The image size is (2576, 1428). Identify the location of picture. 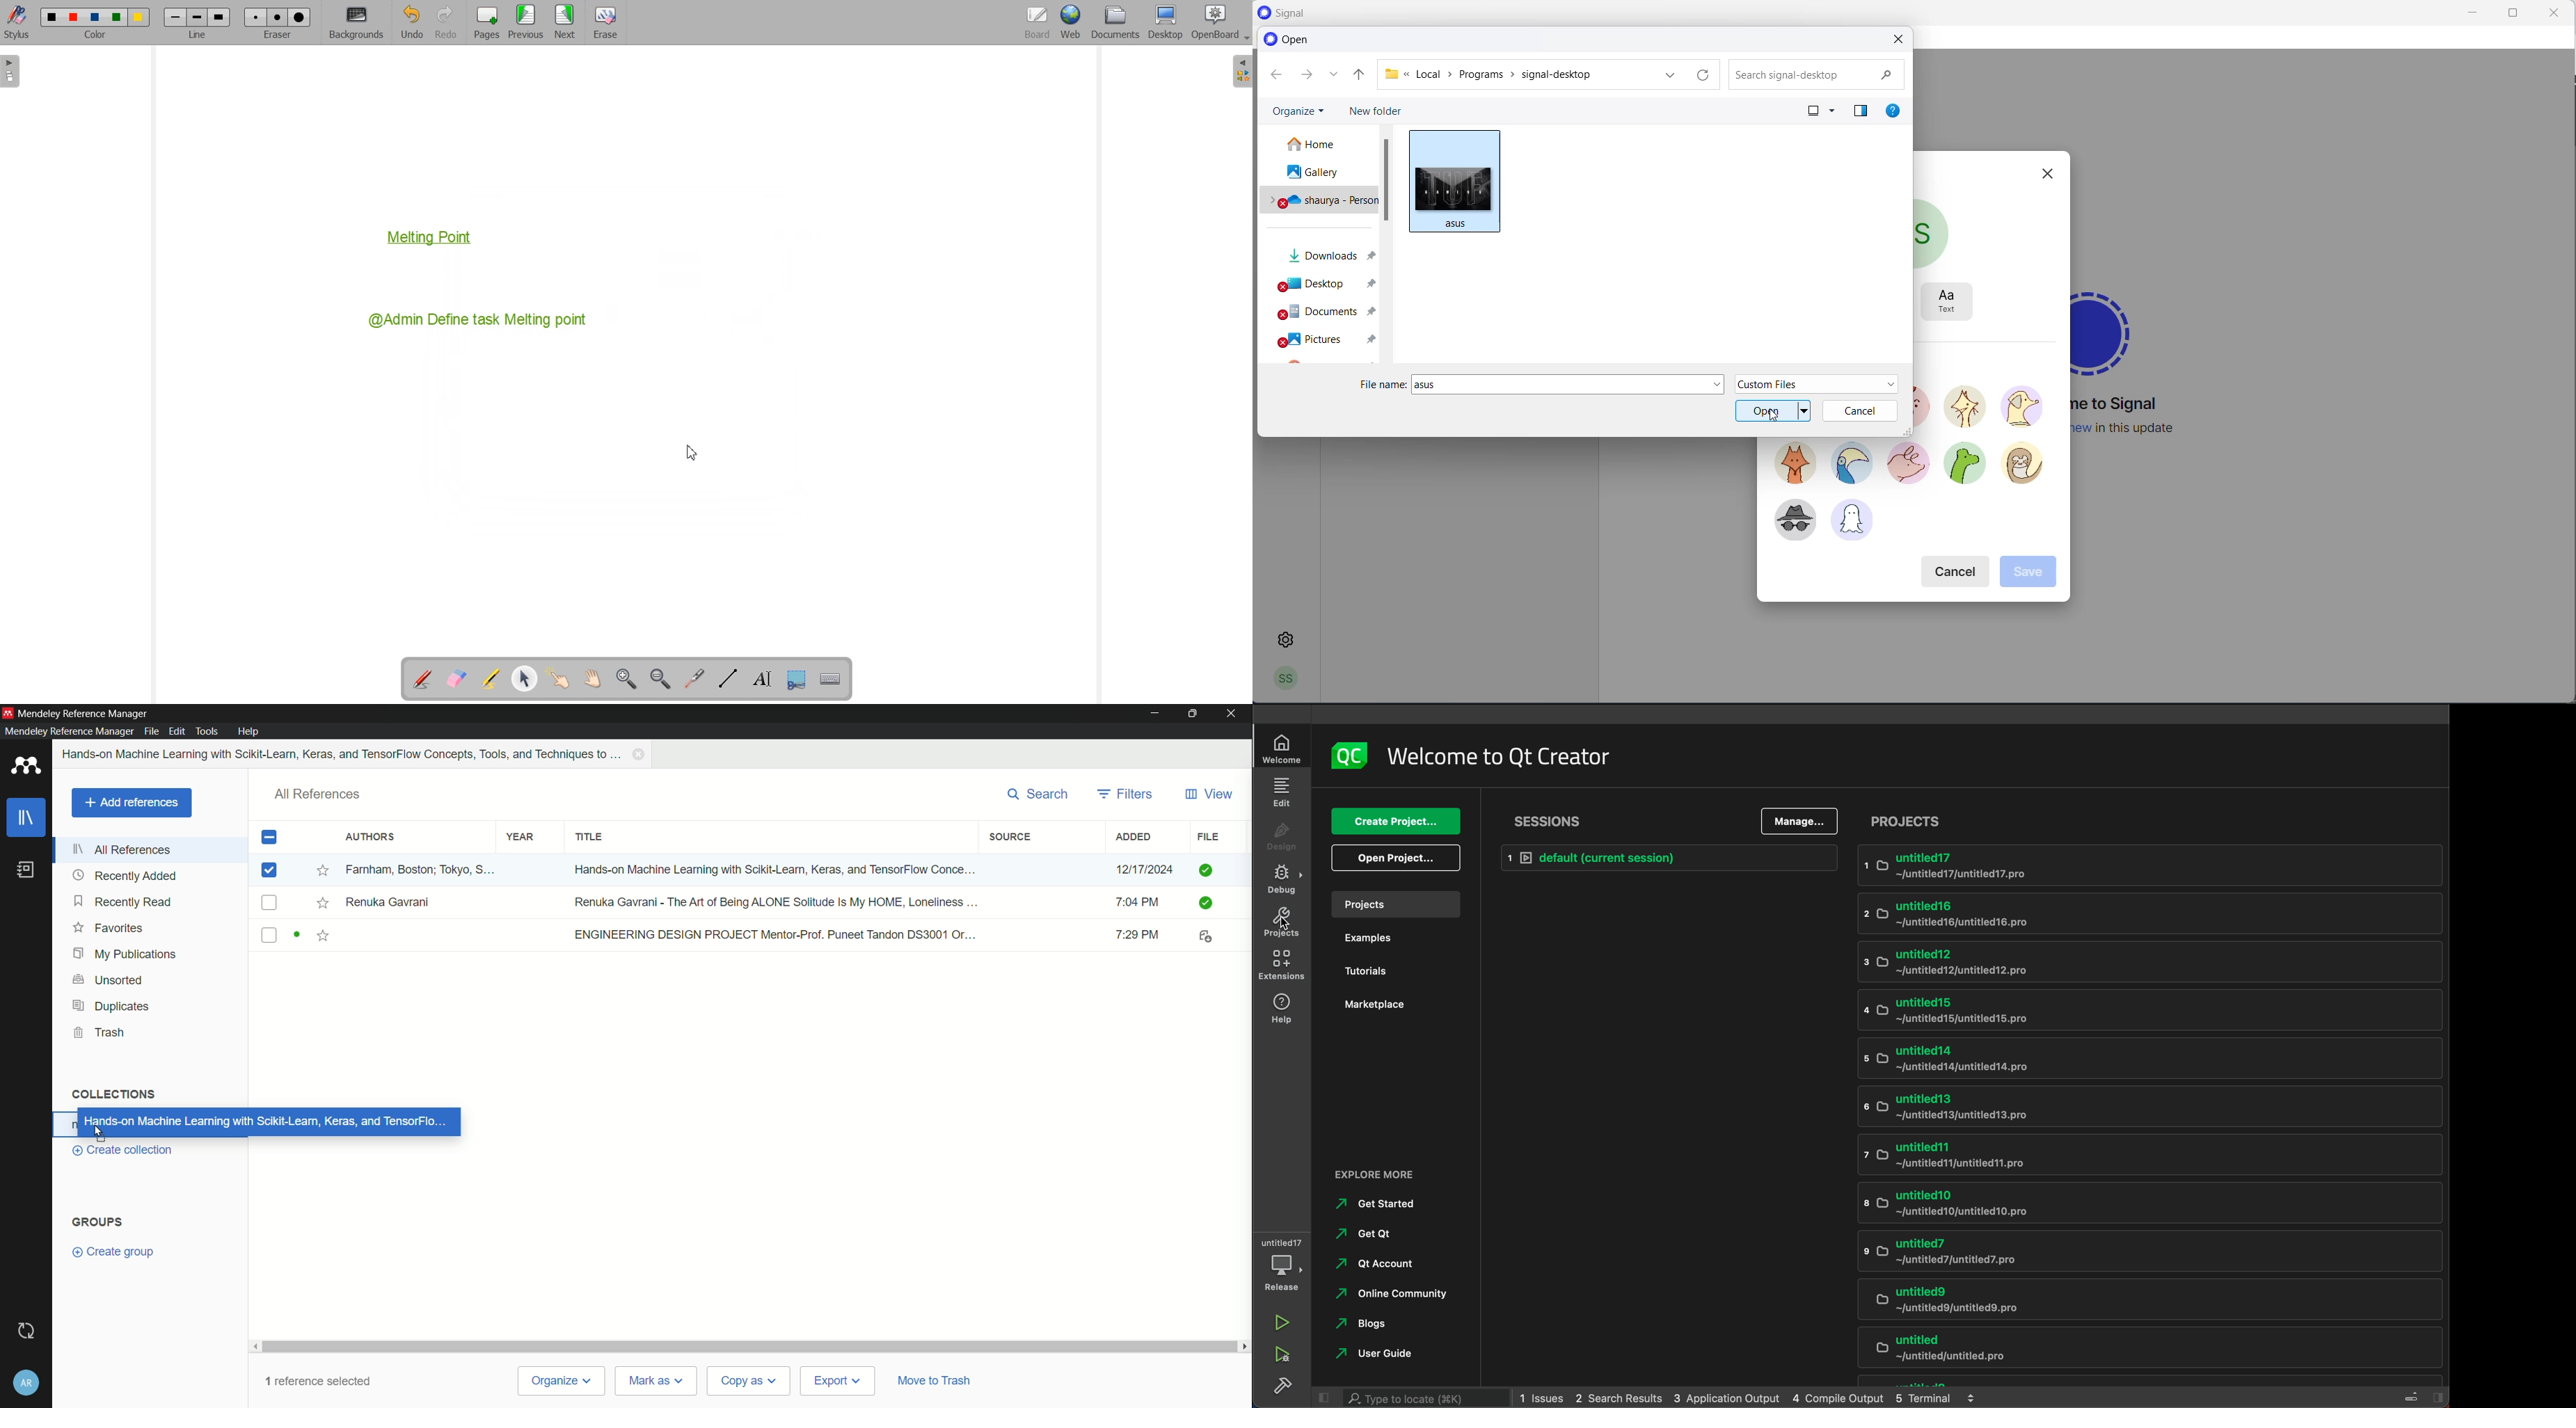
(1460, 197).